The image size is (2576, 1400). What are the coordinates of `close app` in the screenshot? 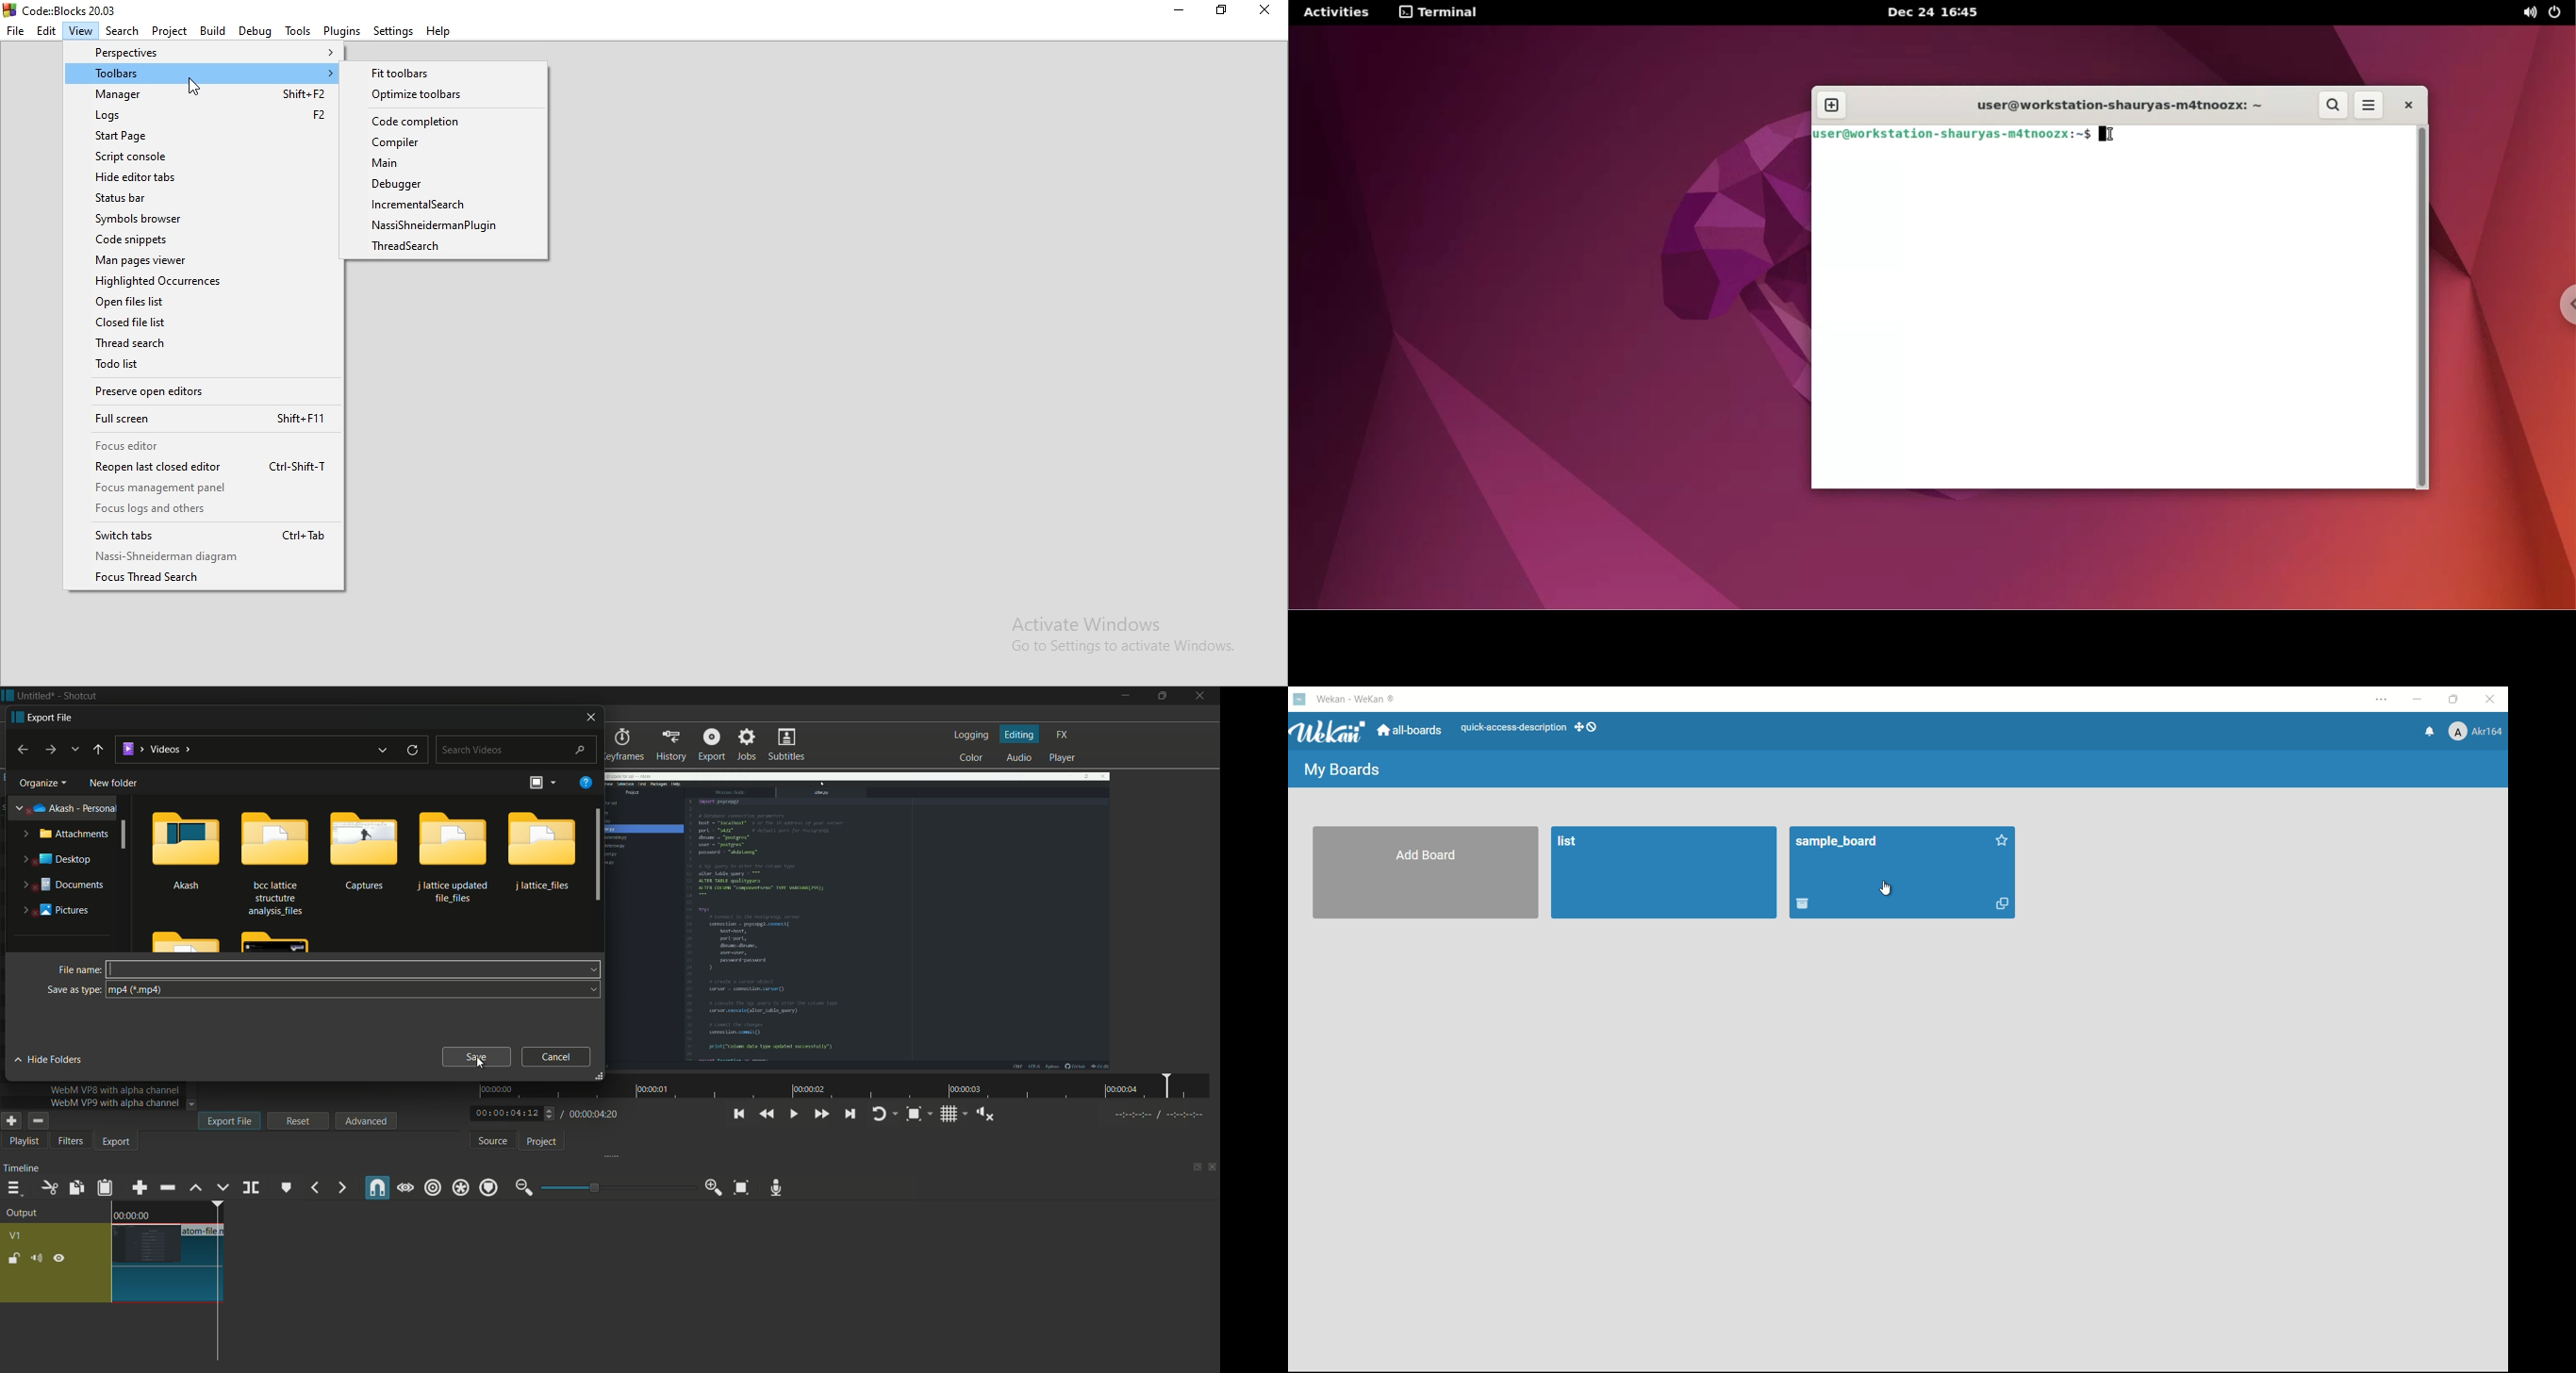 It's located at (1204, 697).